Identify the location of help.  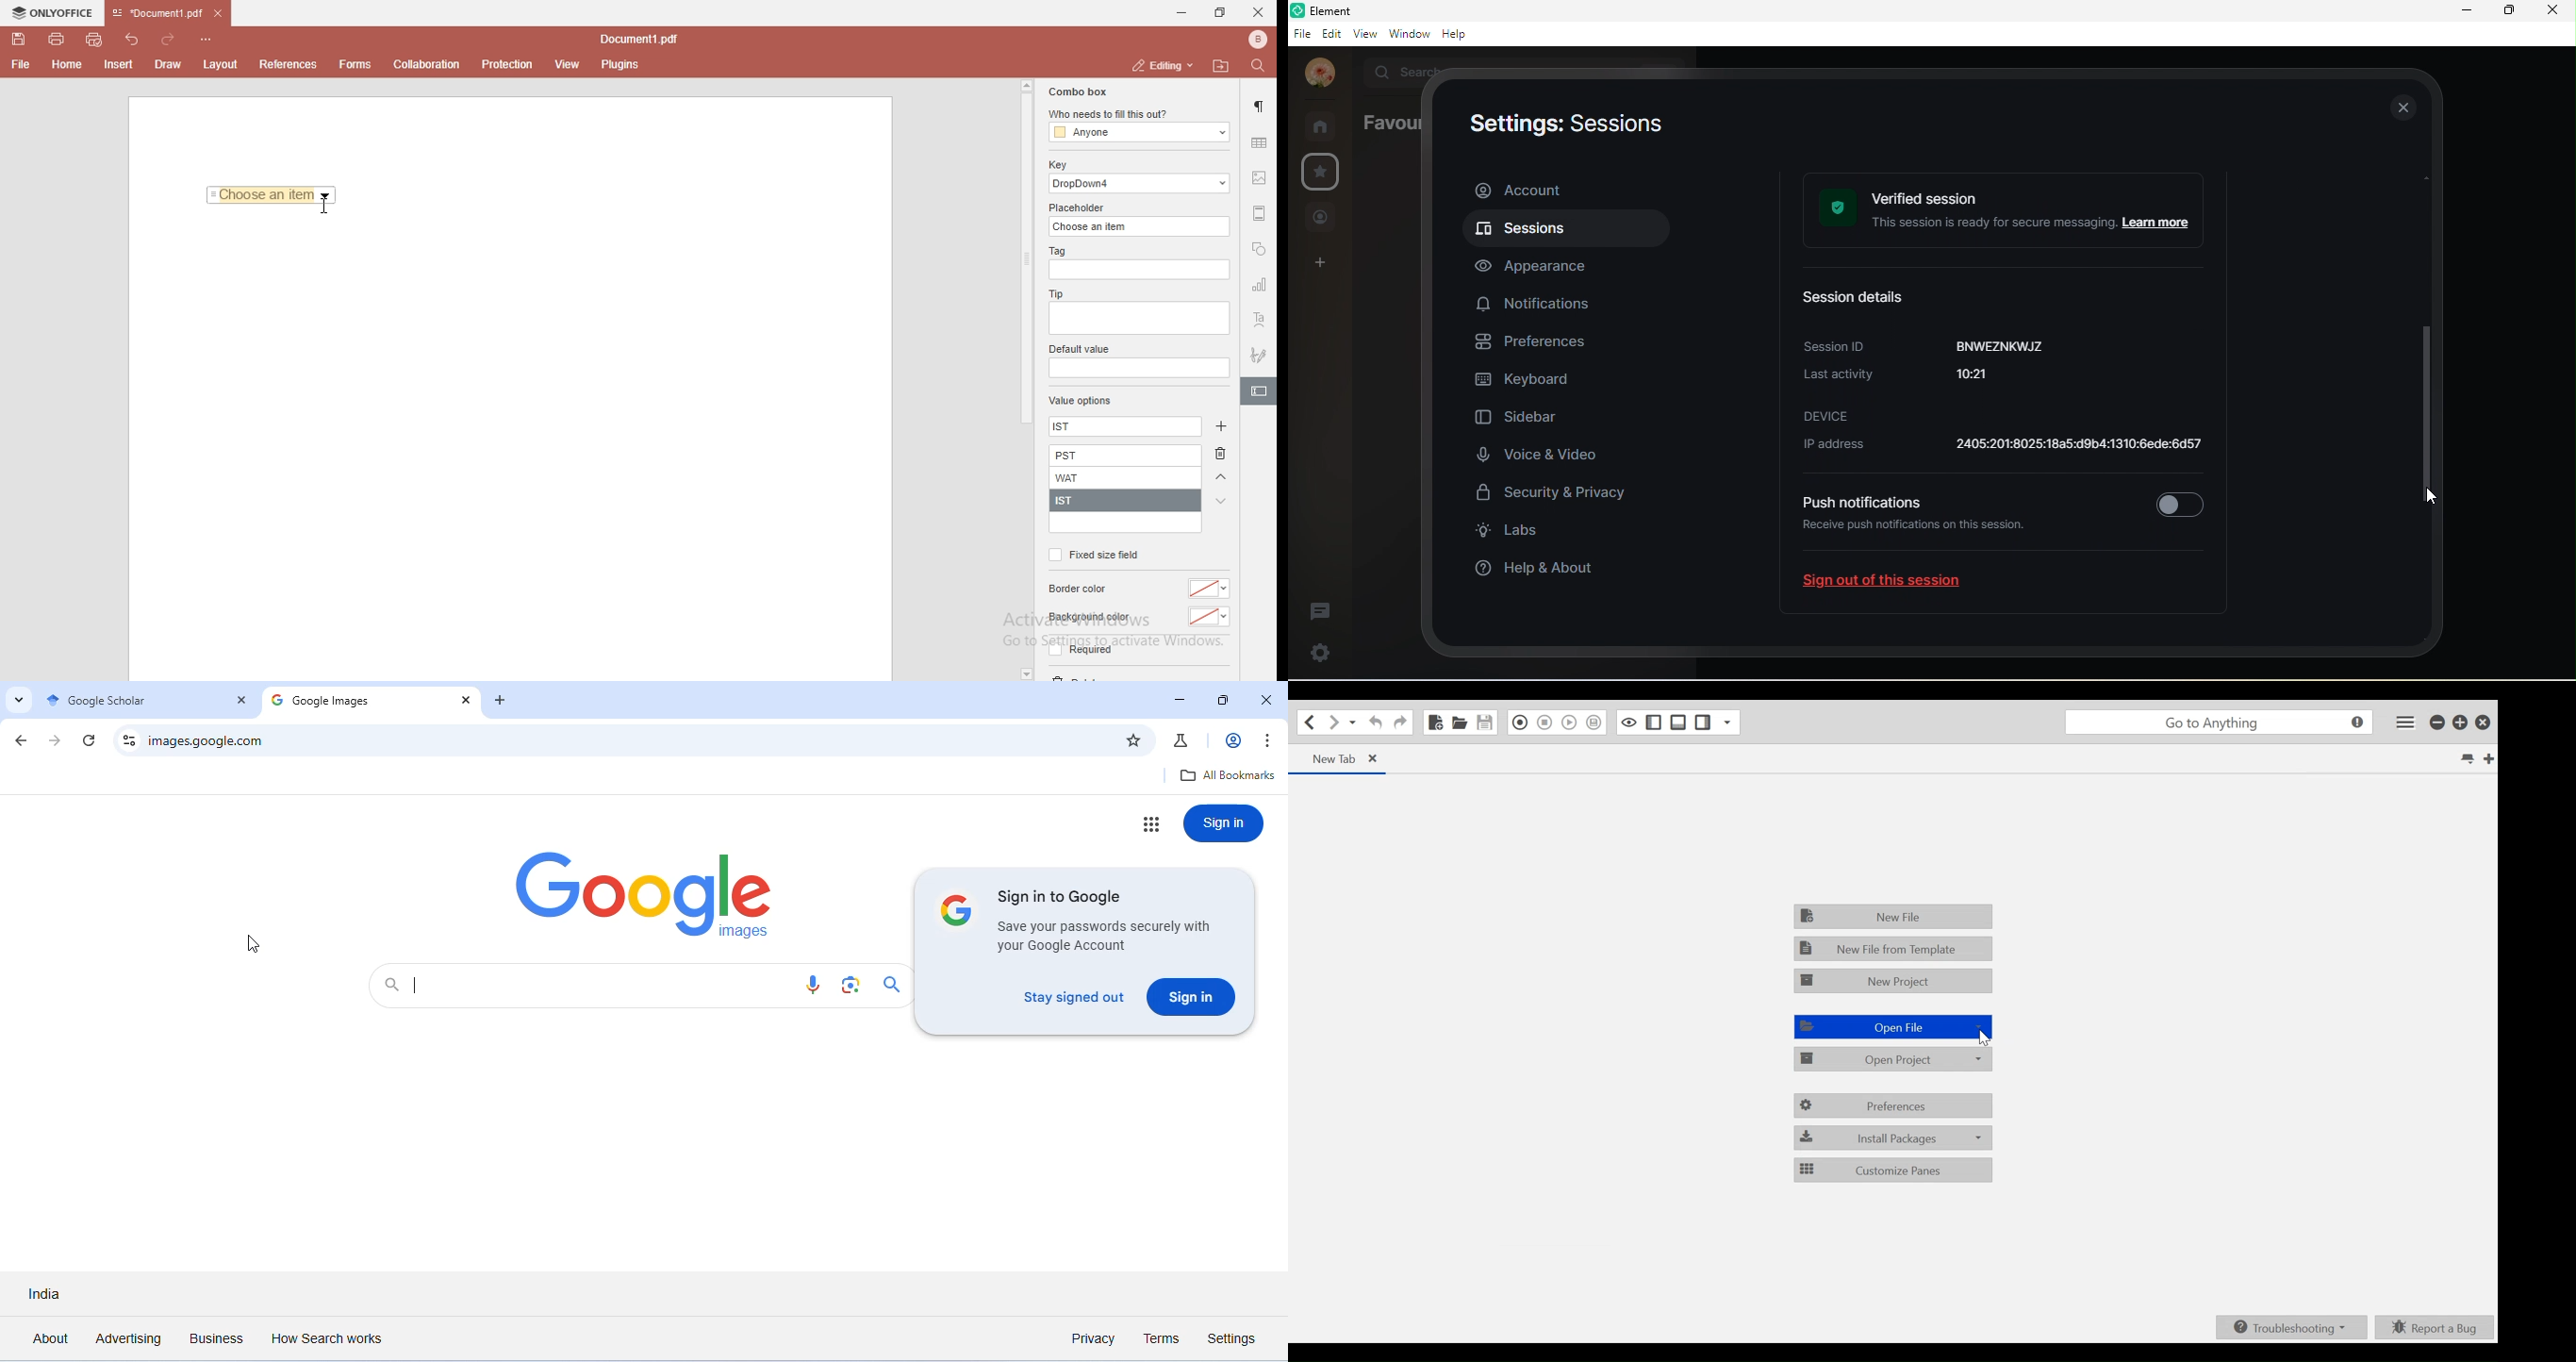
(1459, 35).